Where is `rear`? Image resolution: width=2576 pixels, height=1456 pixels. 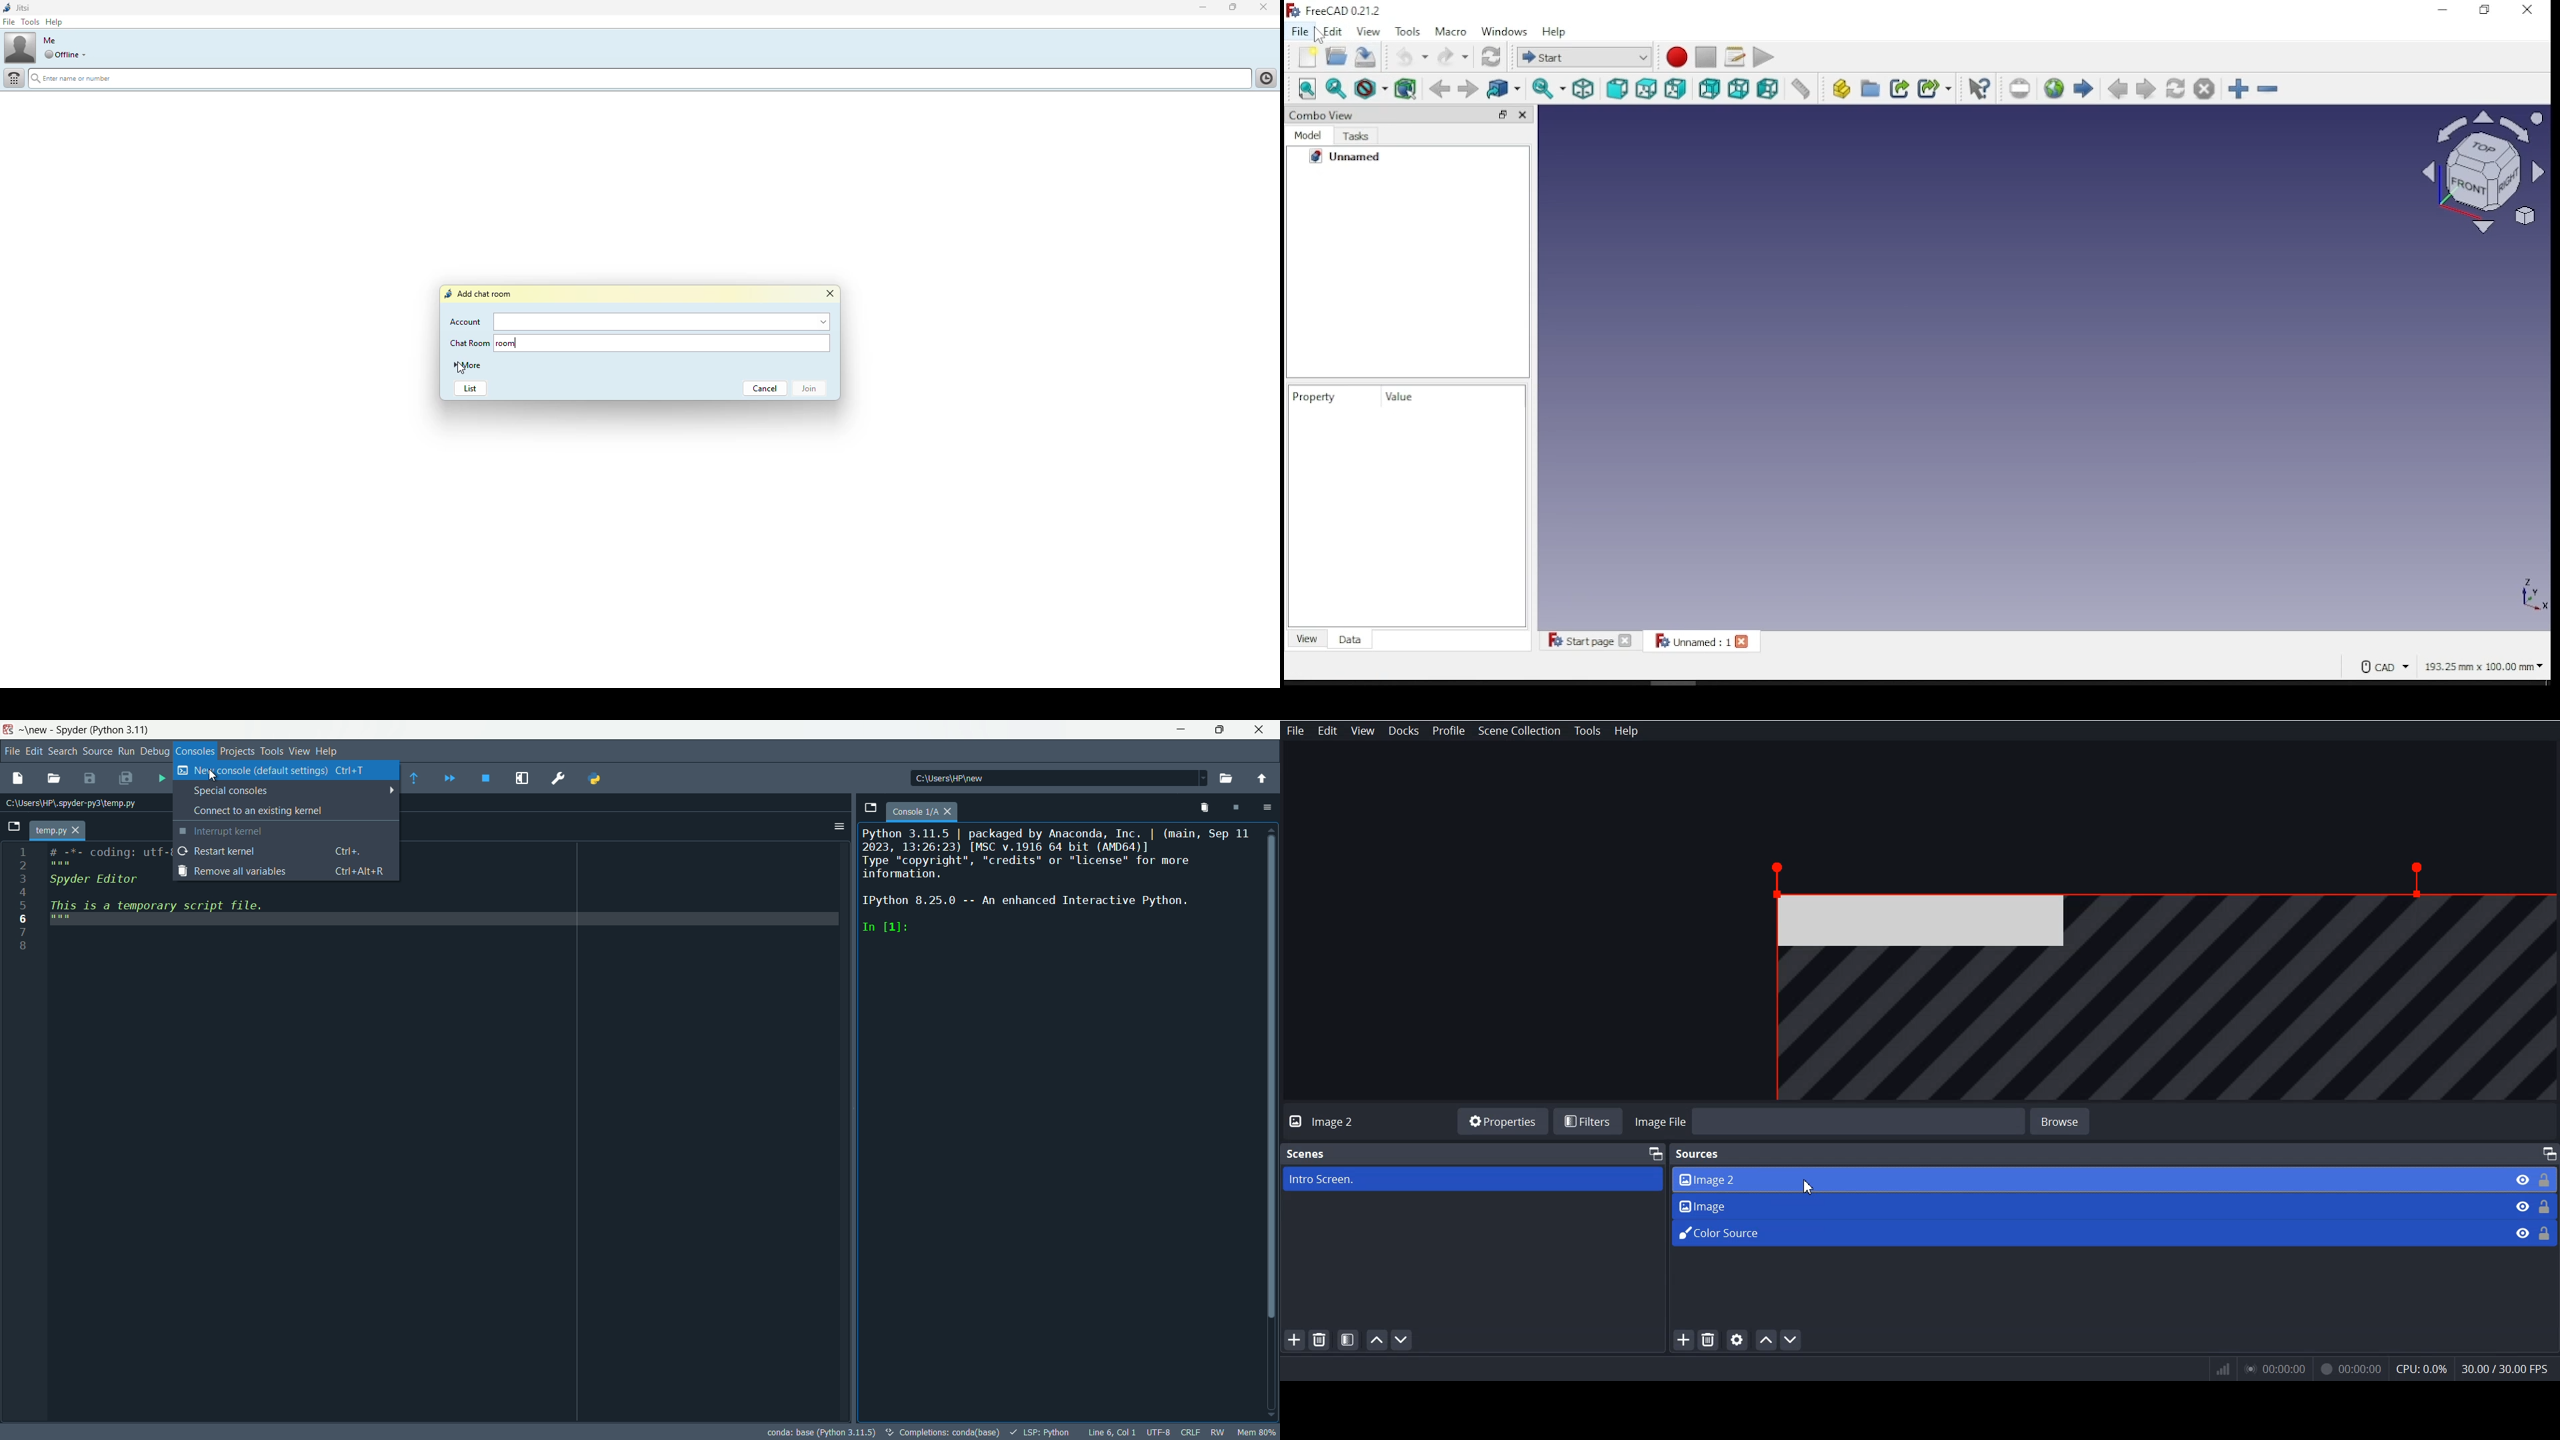
rear is located at coordinates (1709, 88).